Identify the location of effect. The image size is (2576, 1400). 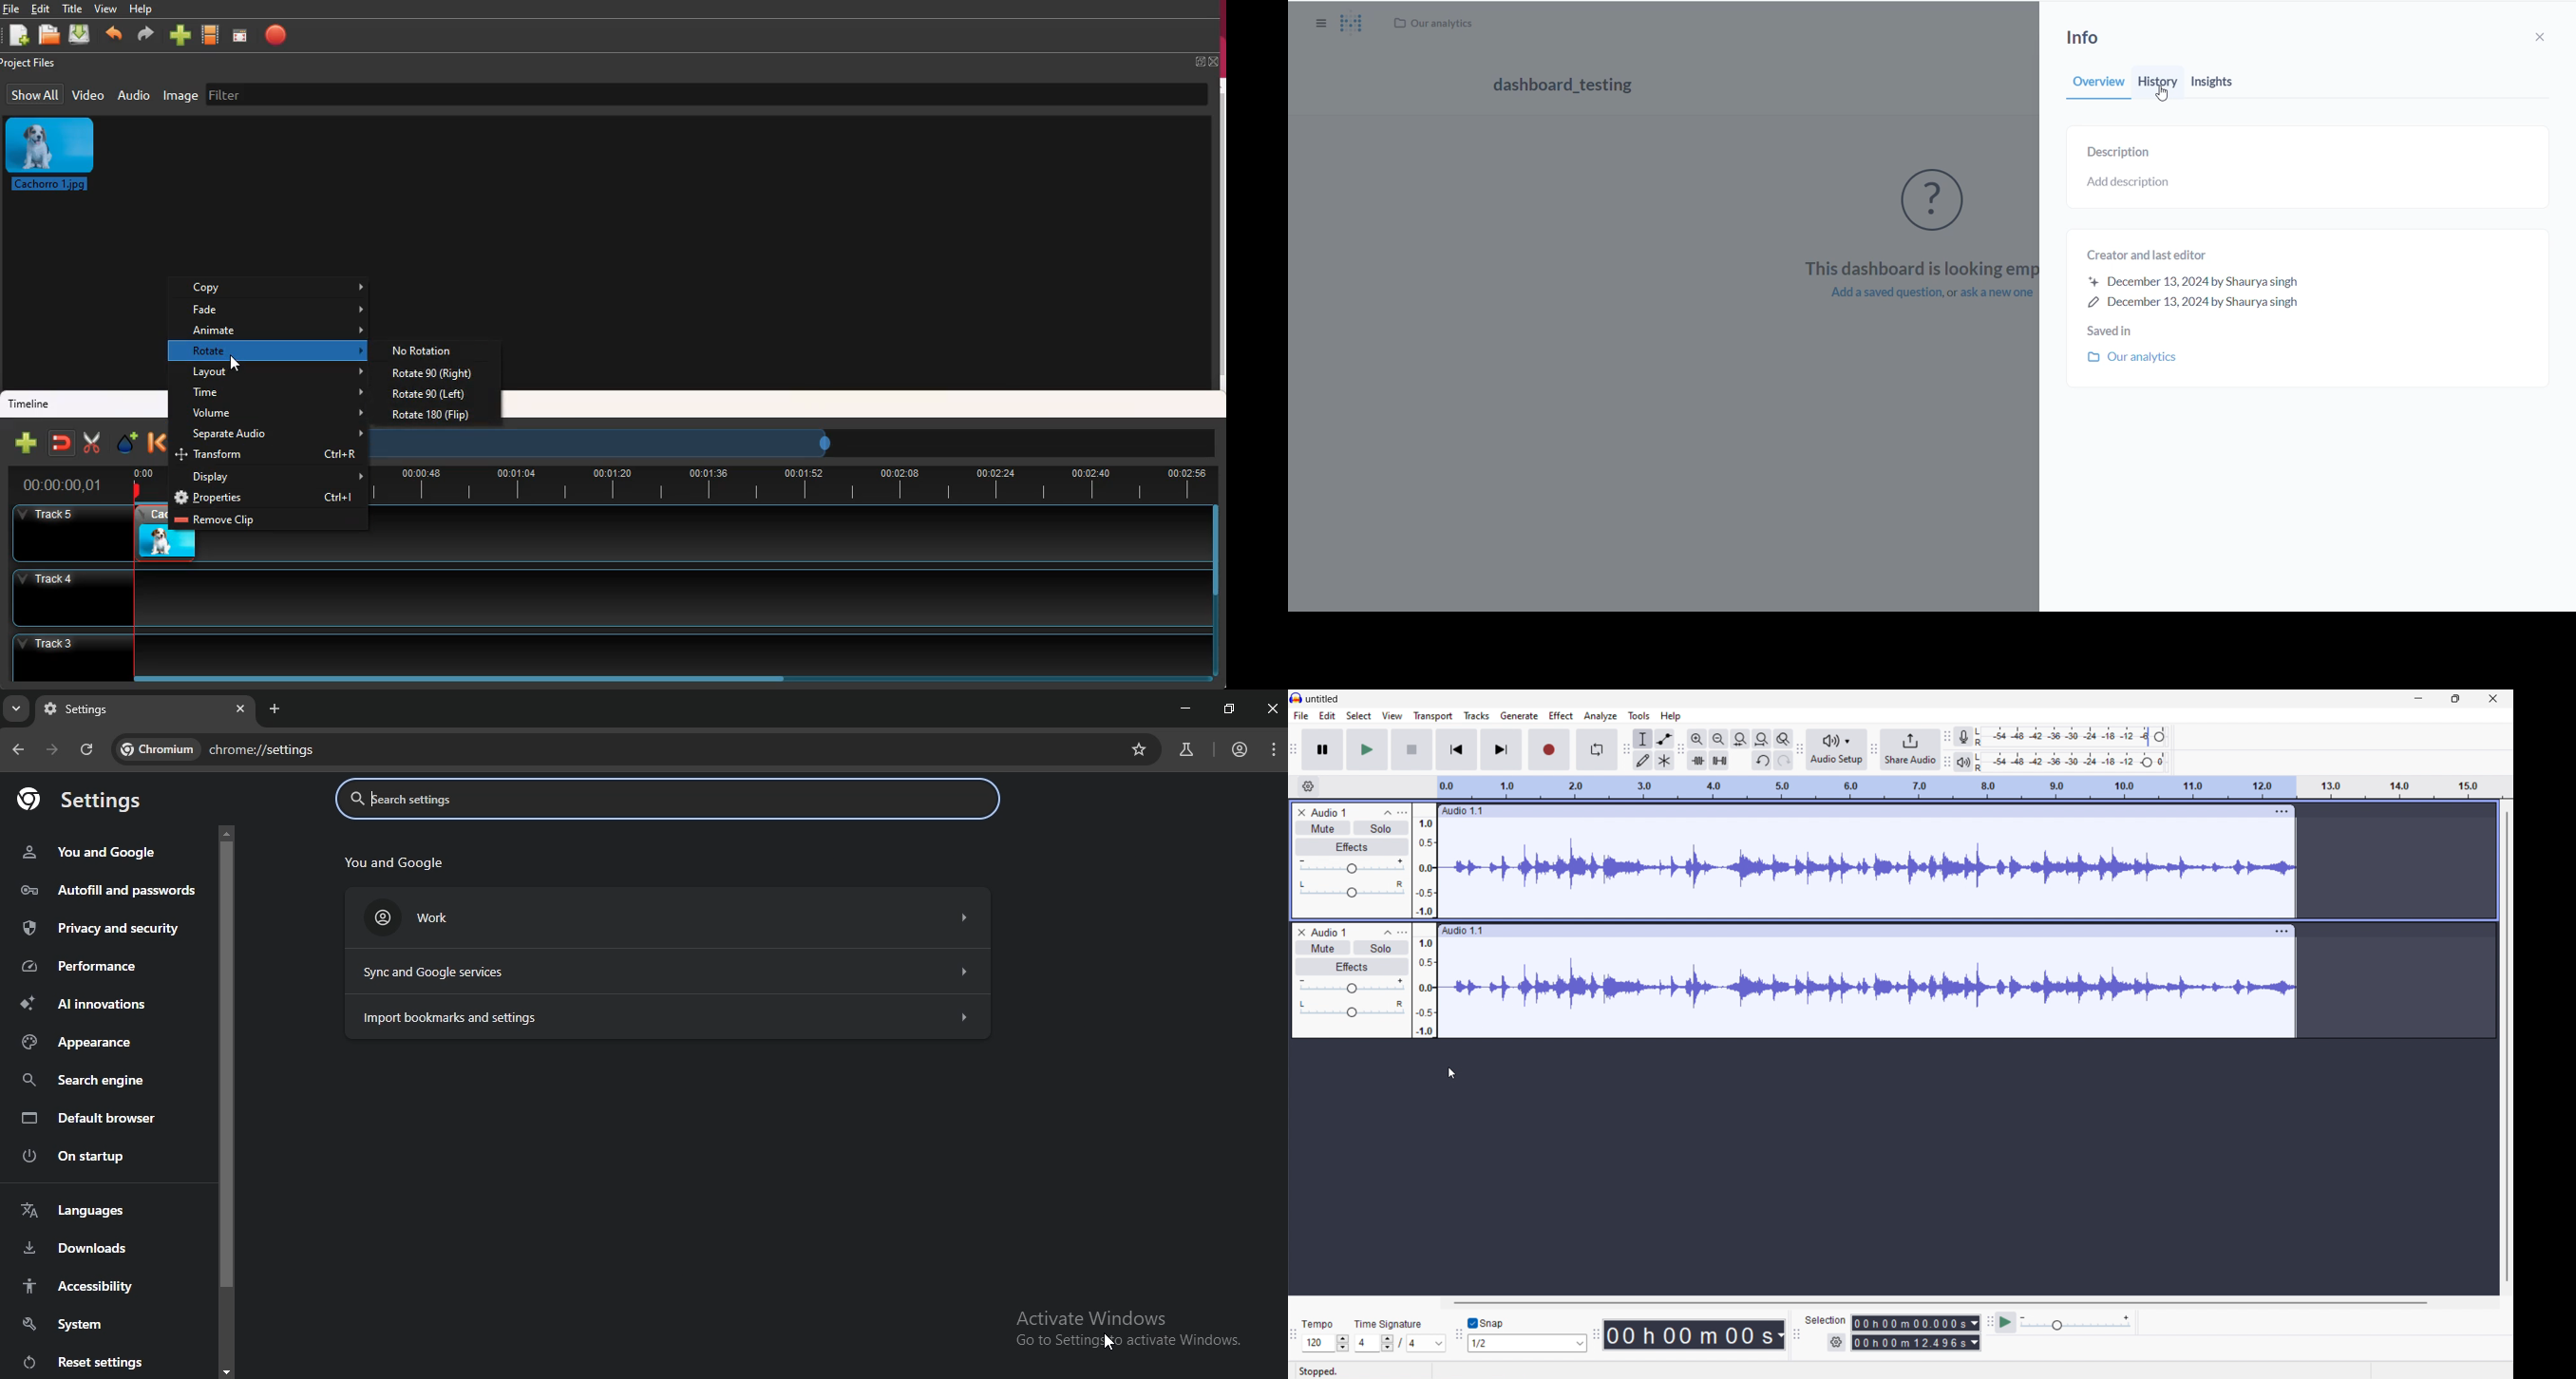
(126, 442).